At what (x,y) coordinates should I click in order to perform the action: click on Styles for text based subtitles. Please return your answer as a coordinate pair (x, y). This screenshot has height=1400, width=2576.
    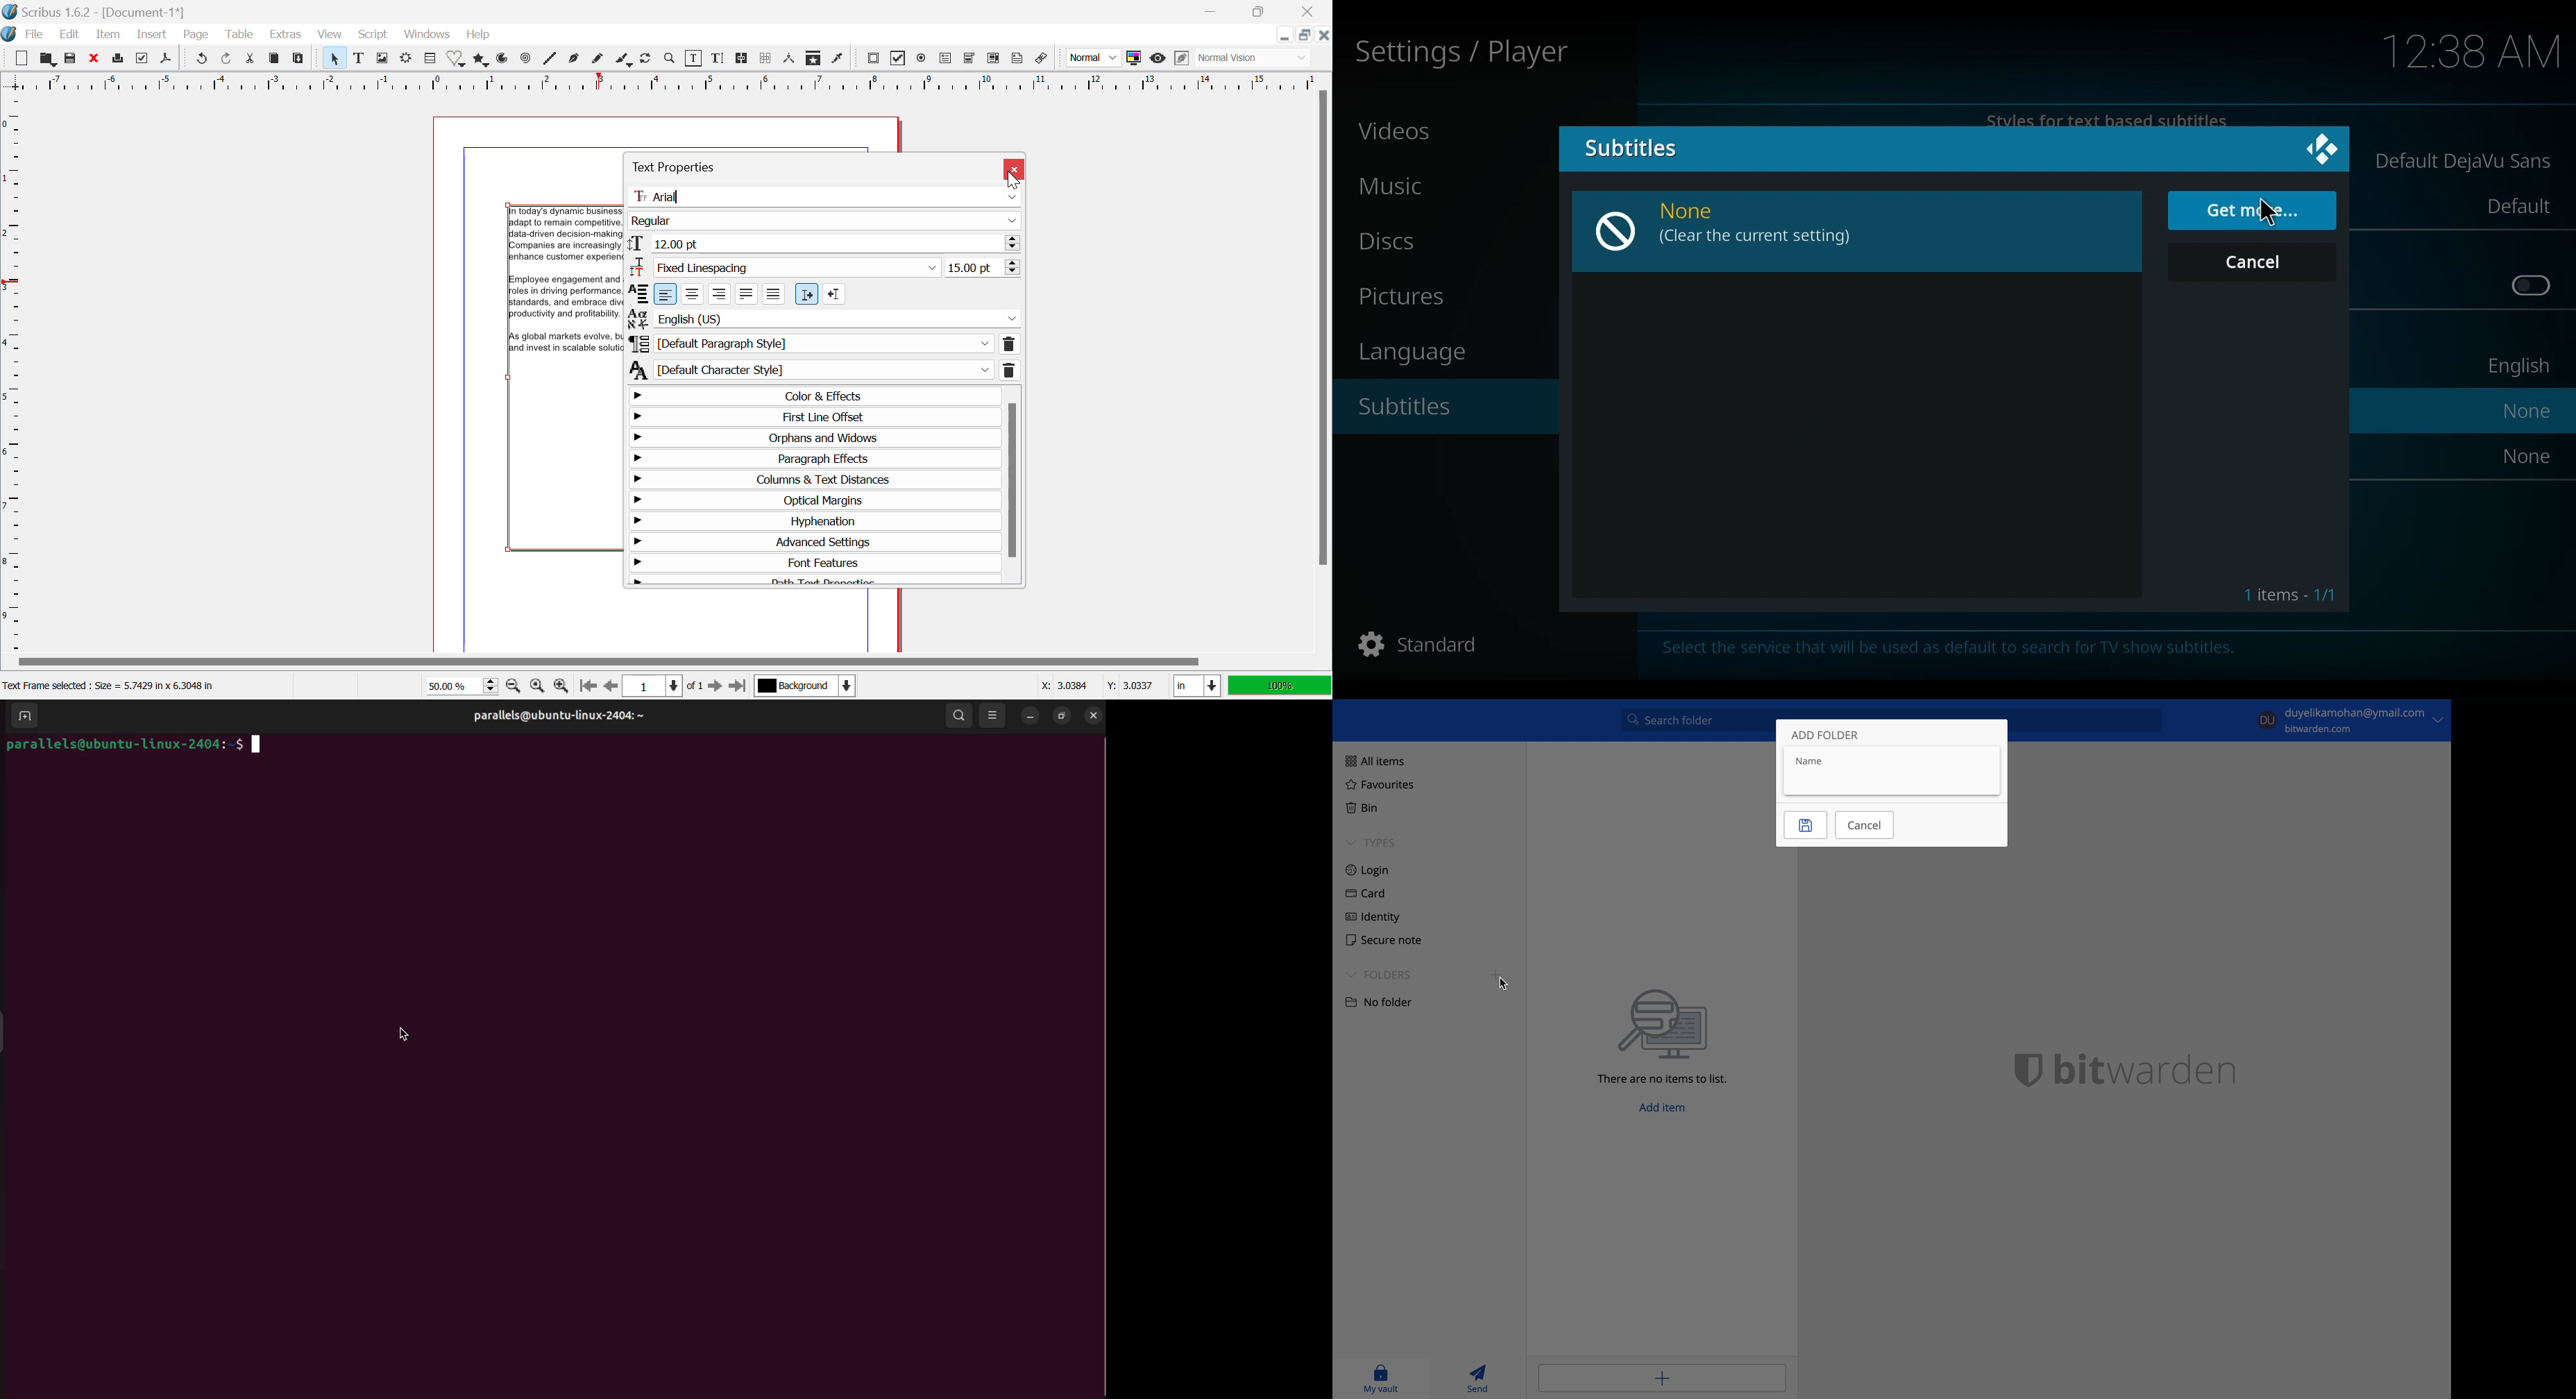
    Looking at the image, I should click on (2110, 119).